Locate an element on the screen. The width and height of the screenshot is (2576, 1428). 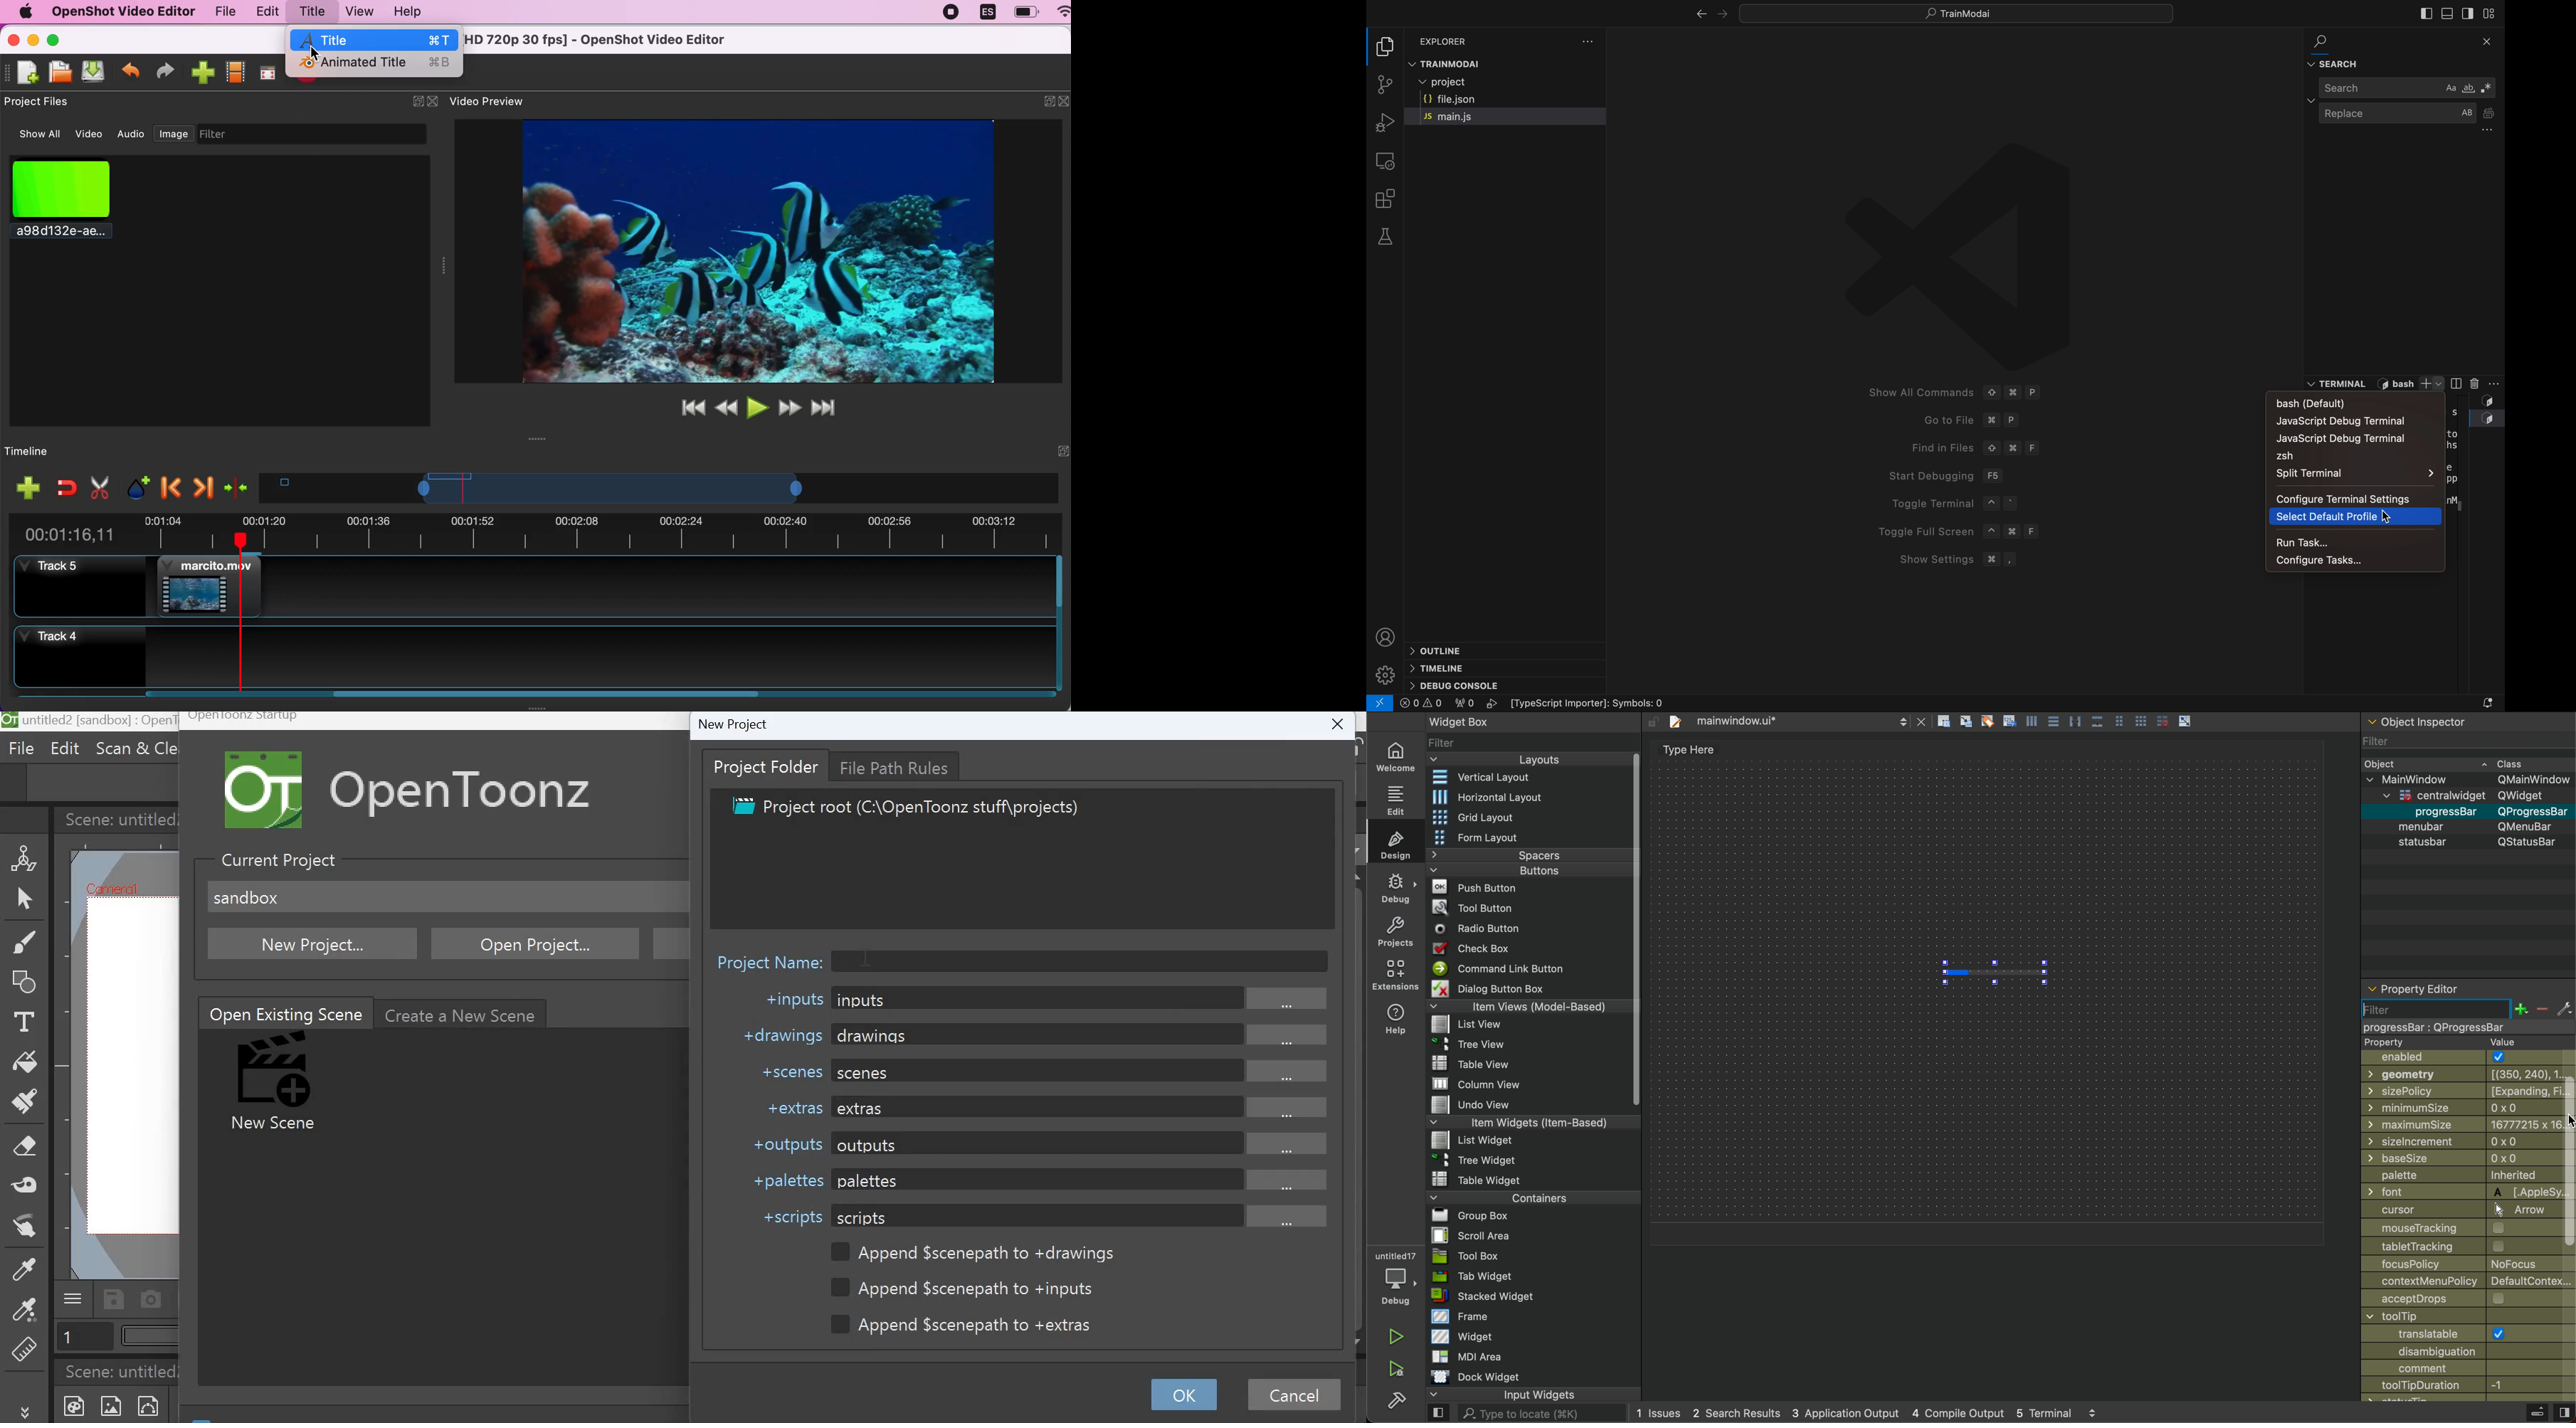
logs is located at coordinates (1867, 1414).